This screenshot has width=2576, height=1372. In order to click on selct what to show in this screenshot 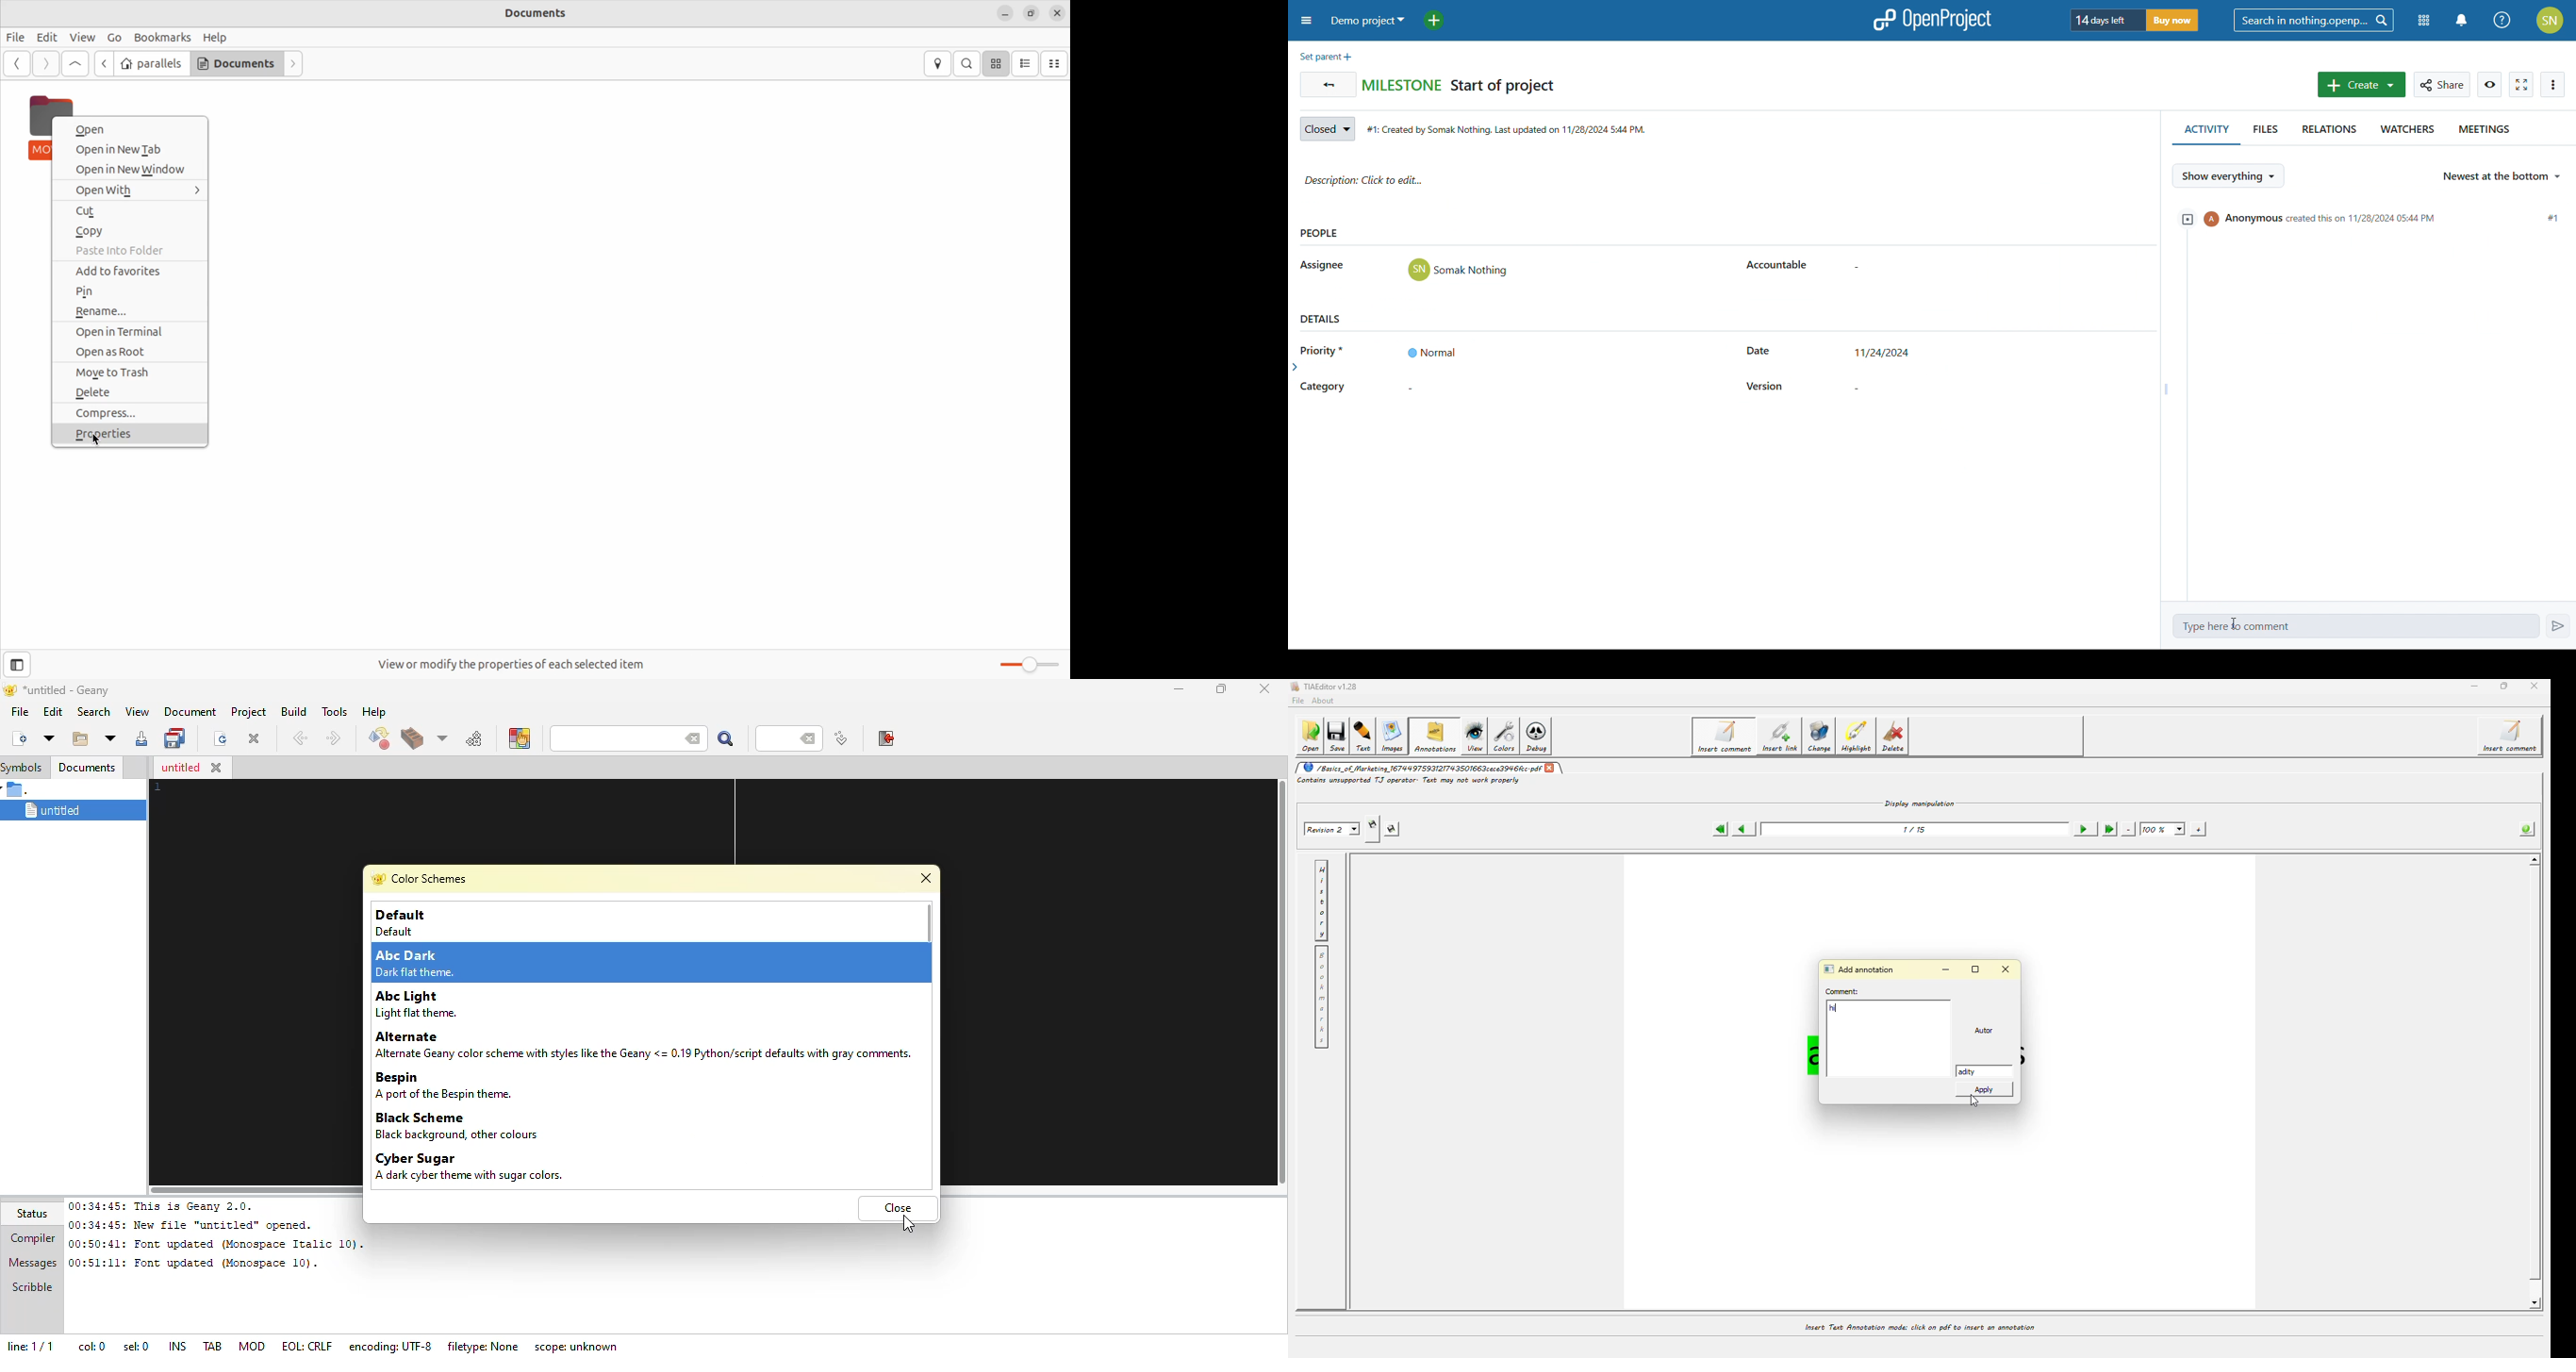, I will do `click(2227, 175)`.